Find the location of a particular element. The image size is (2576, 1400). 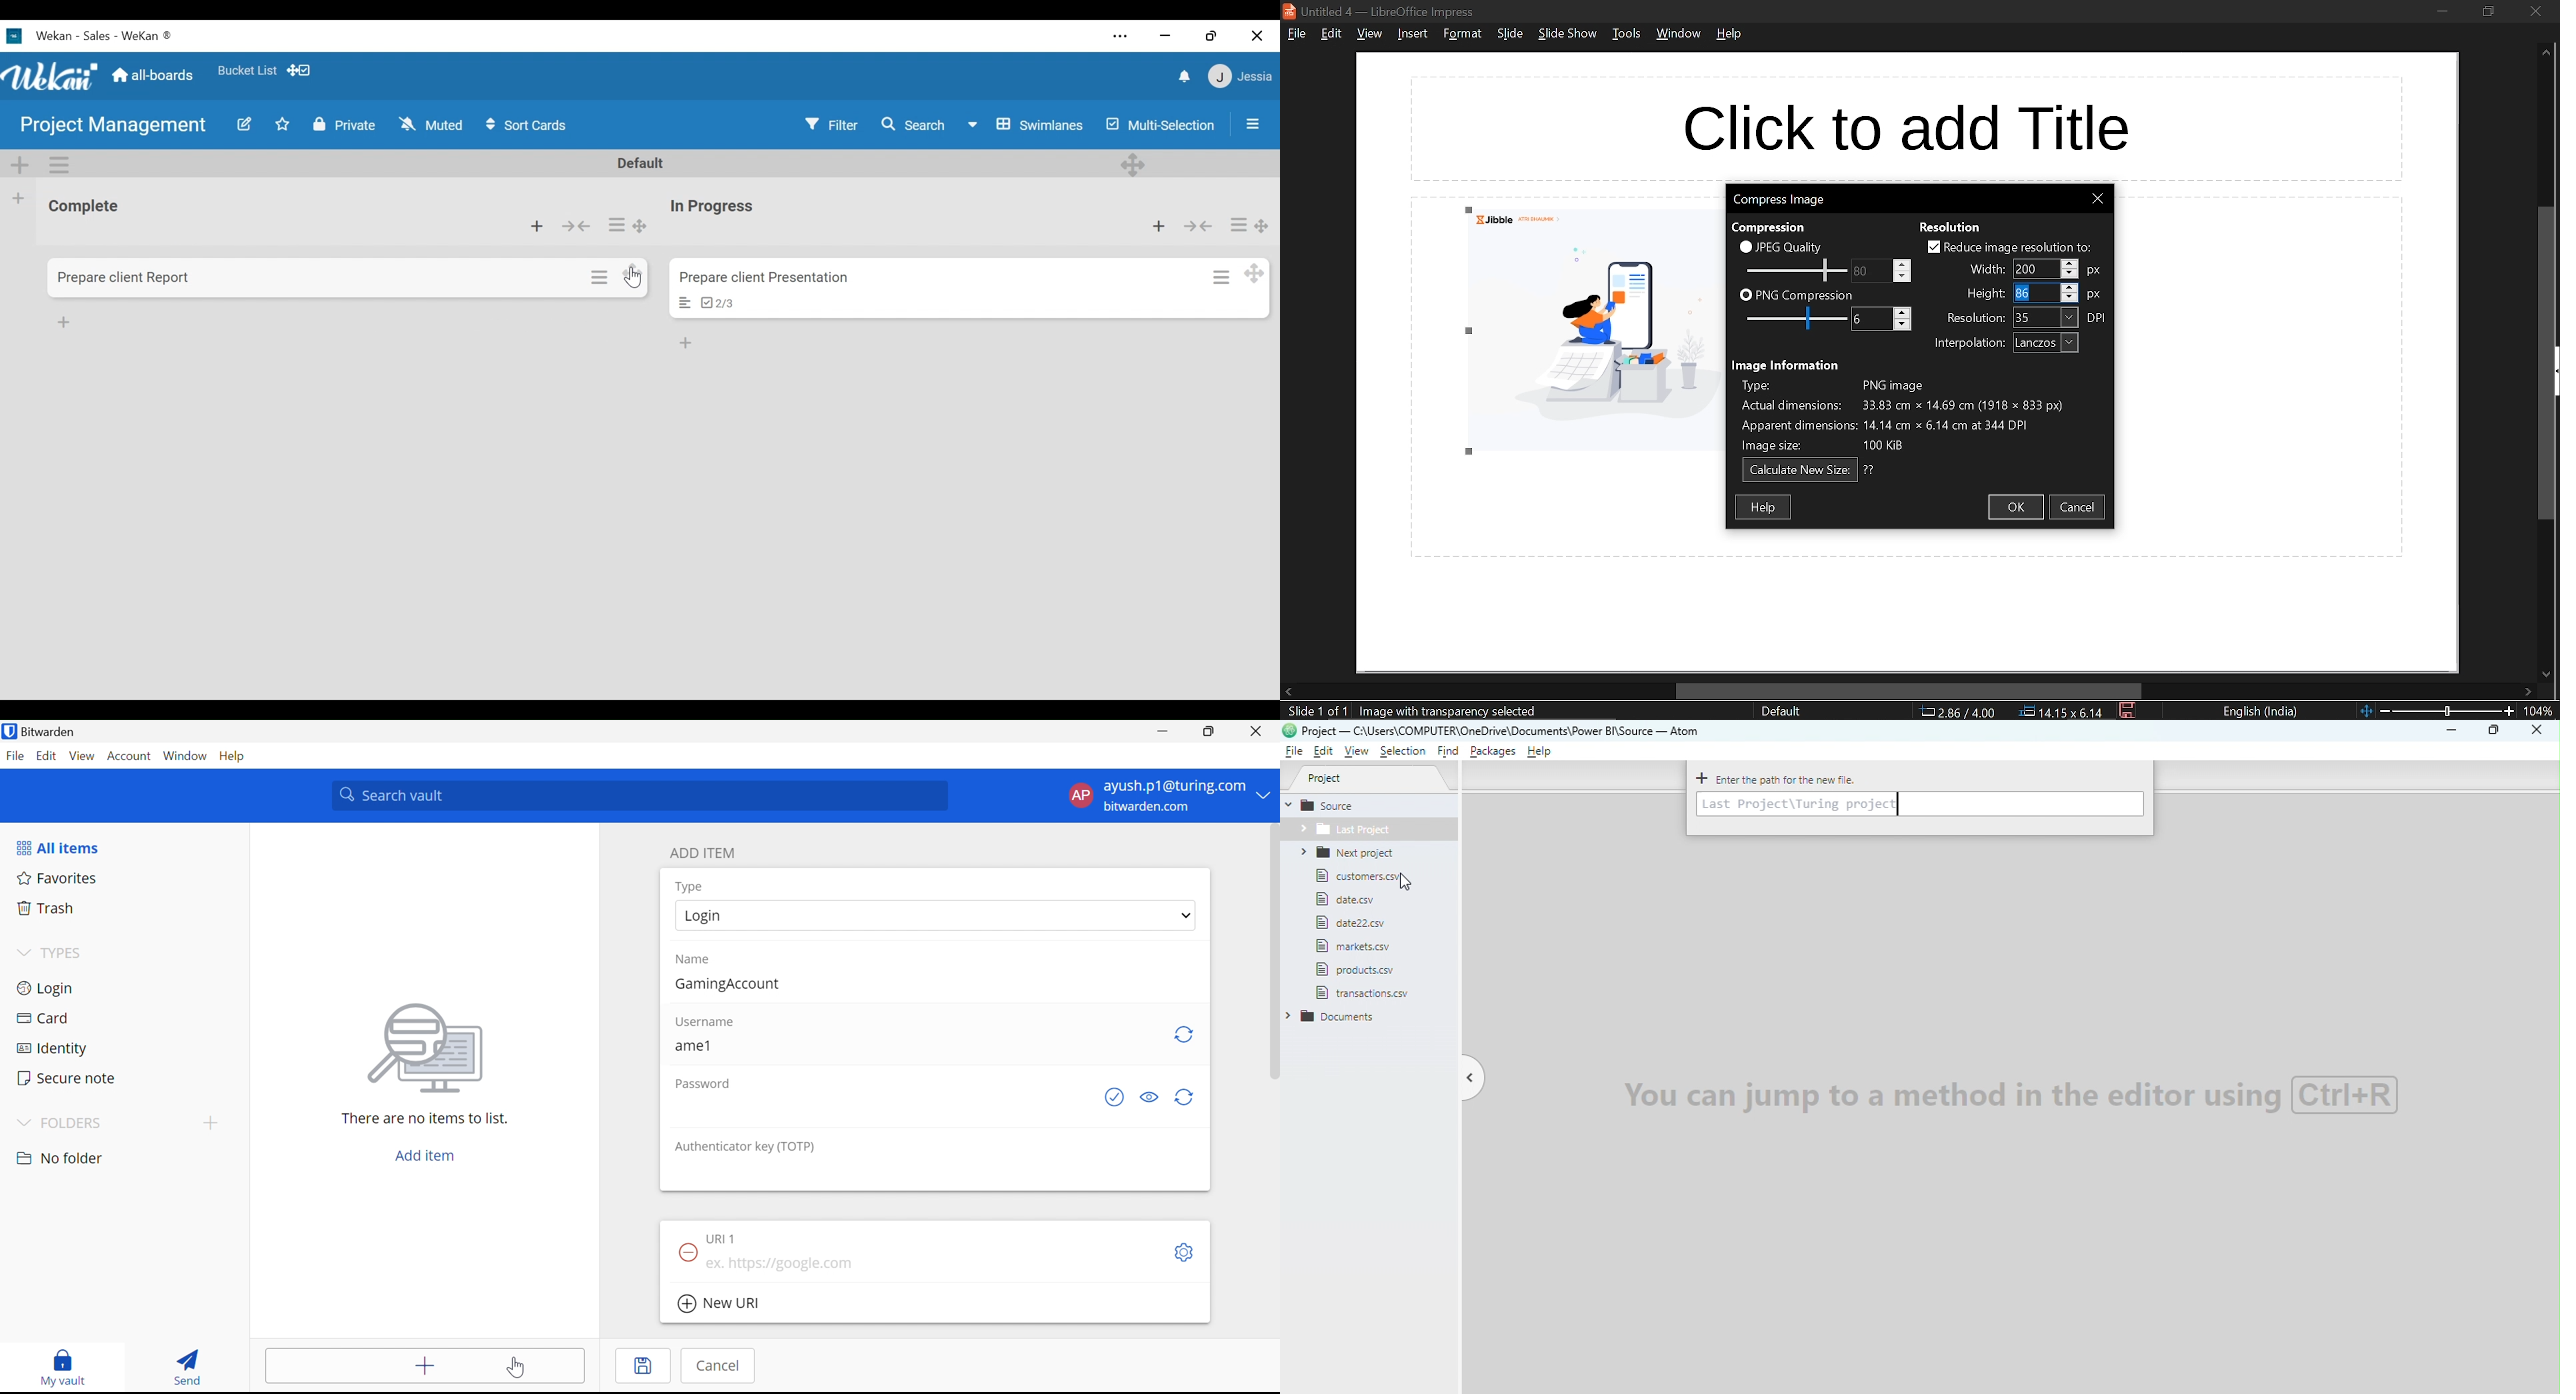

file is located at coordinates (1374, 995).